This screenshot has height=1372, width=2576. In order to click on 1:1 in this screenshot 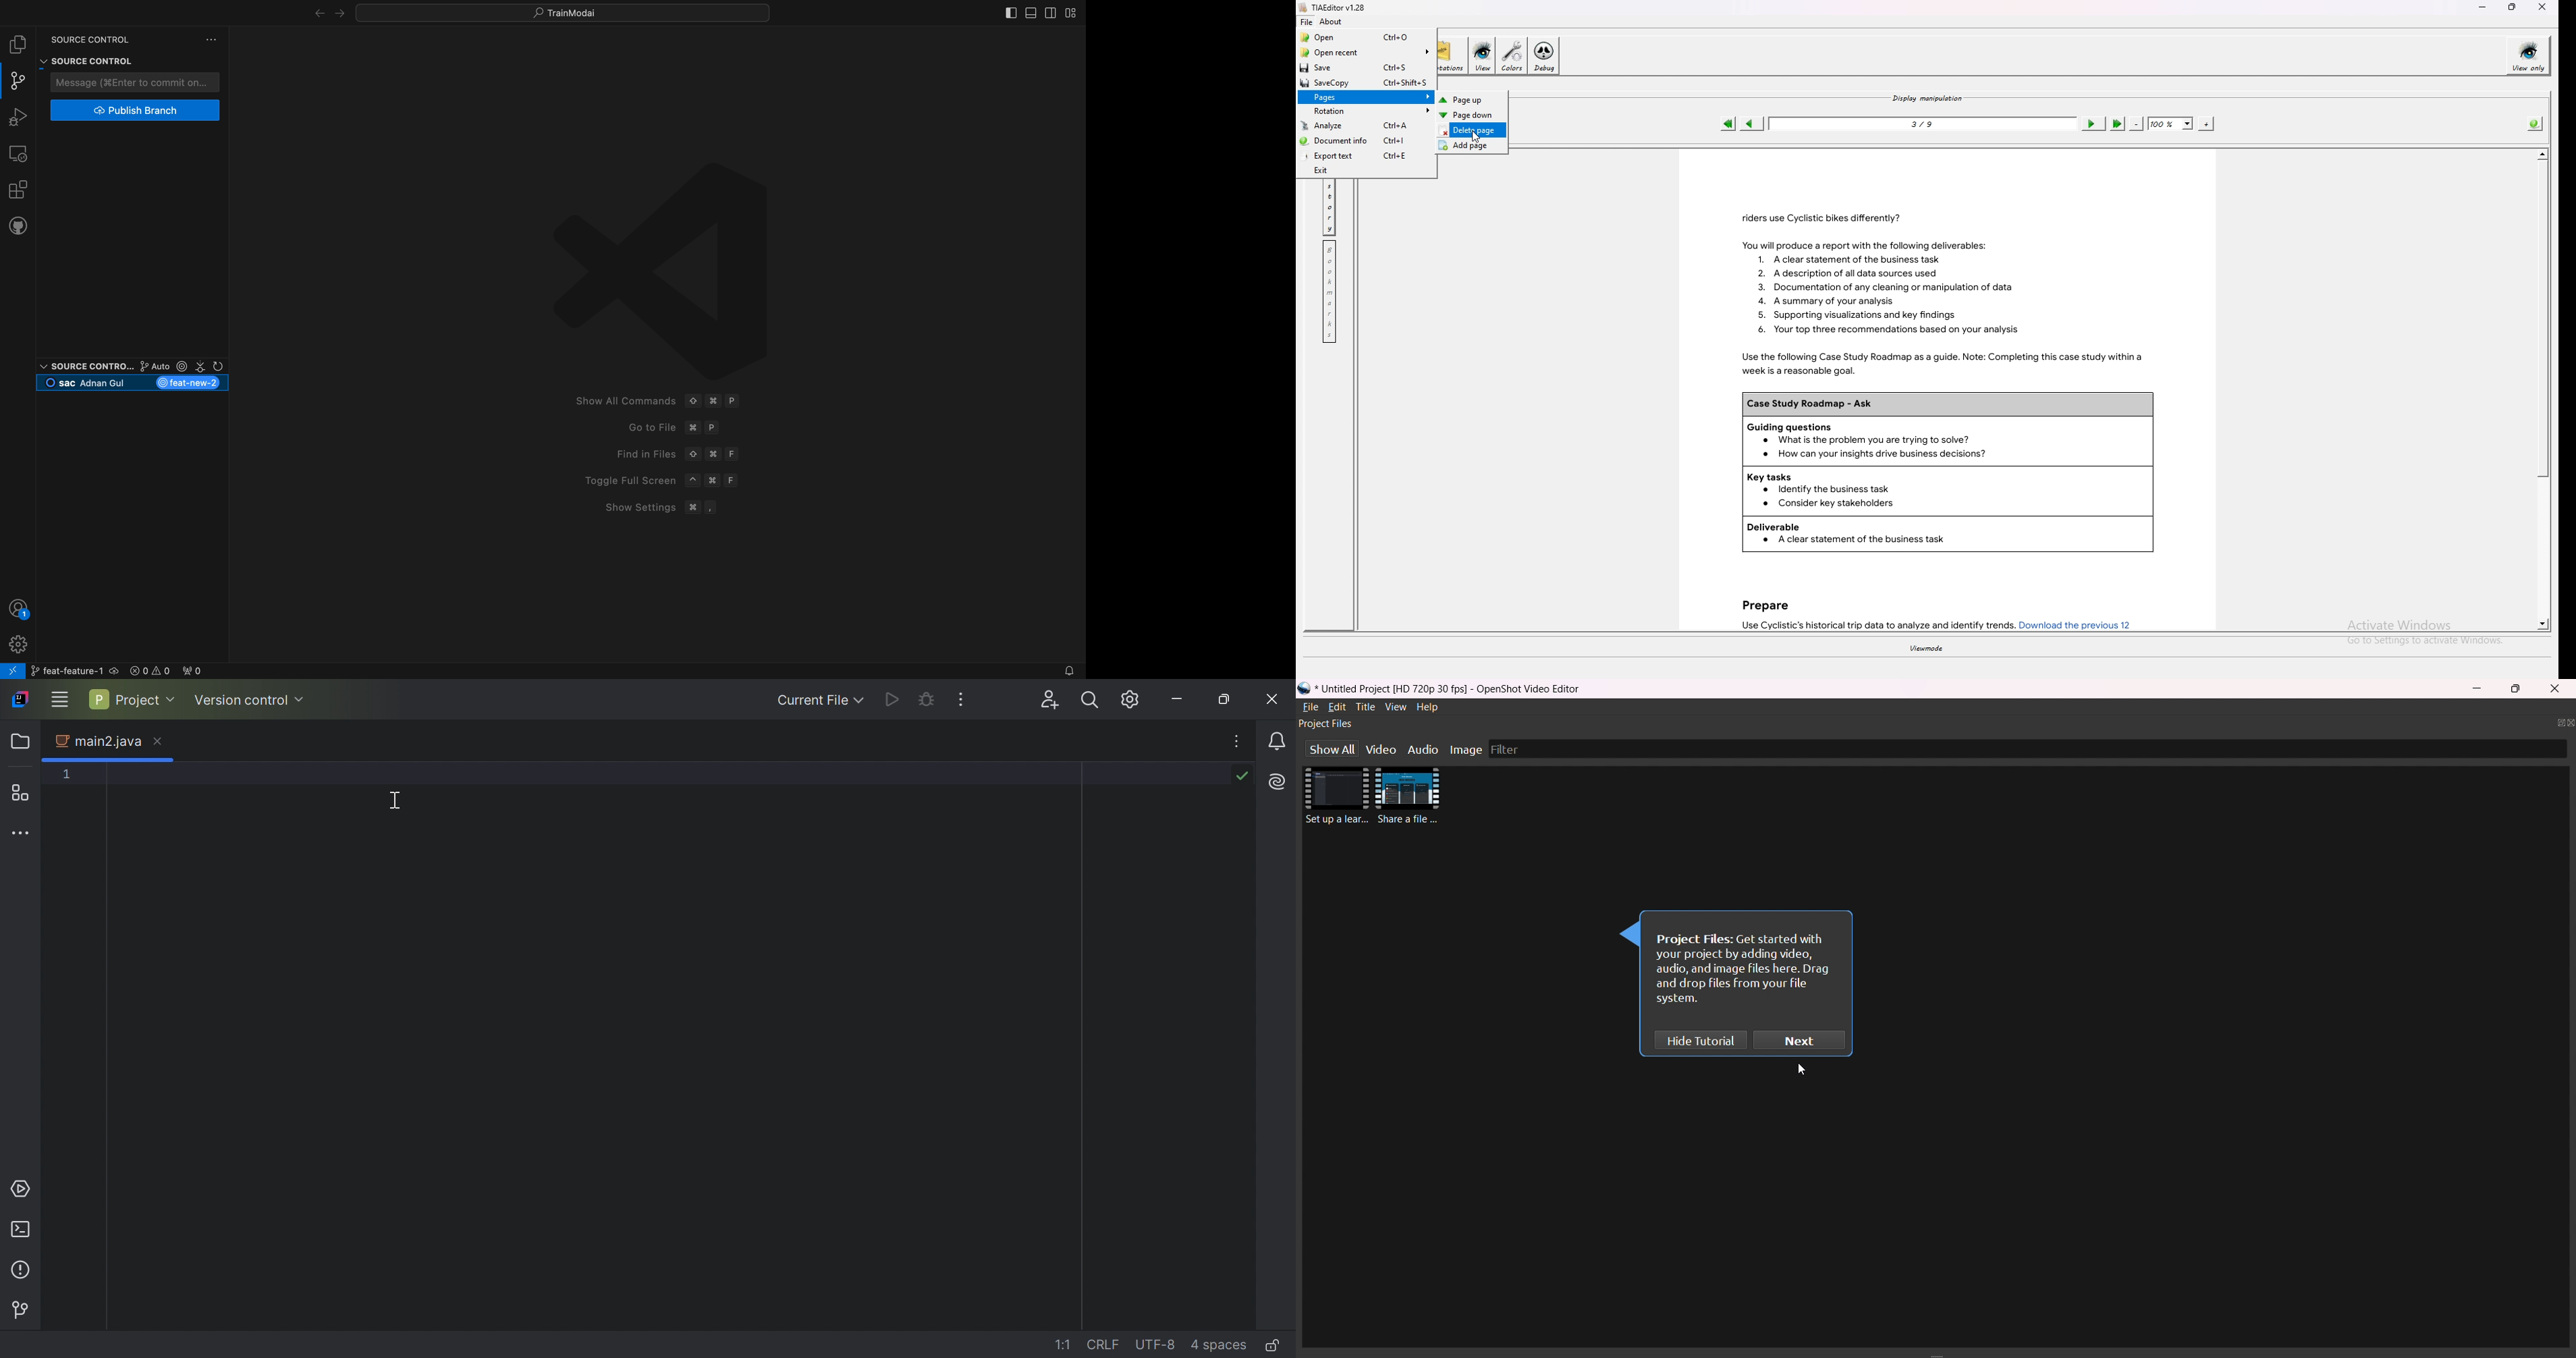, I will do `click(1064, 1346)`.